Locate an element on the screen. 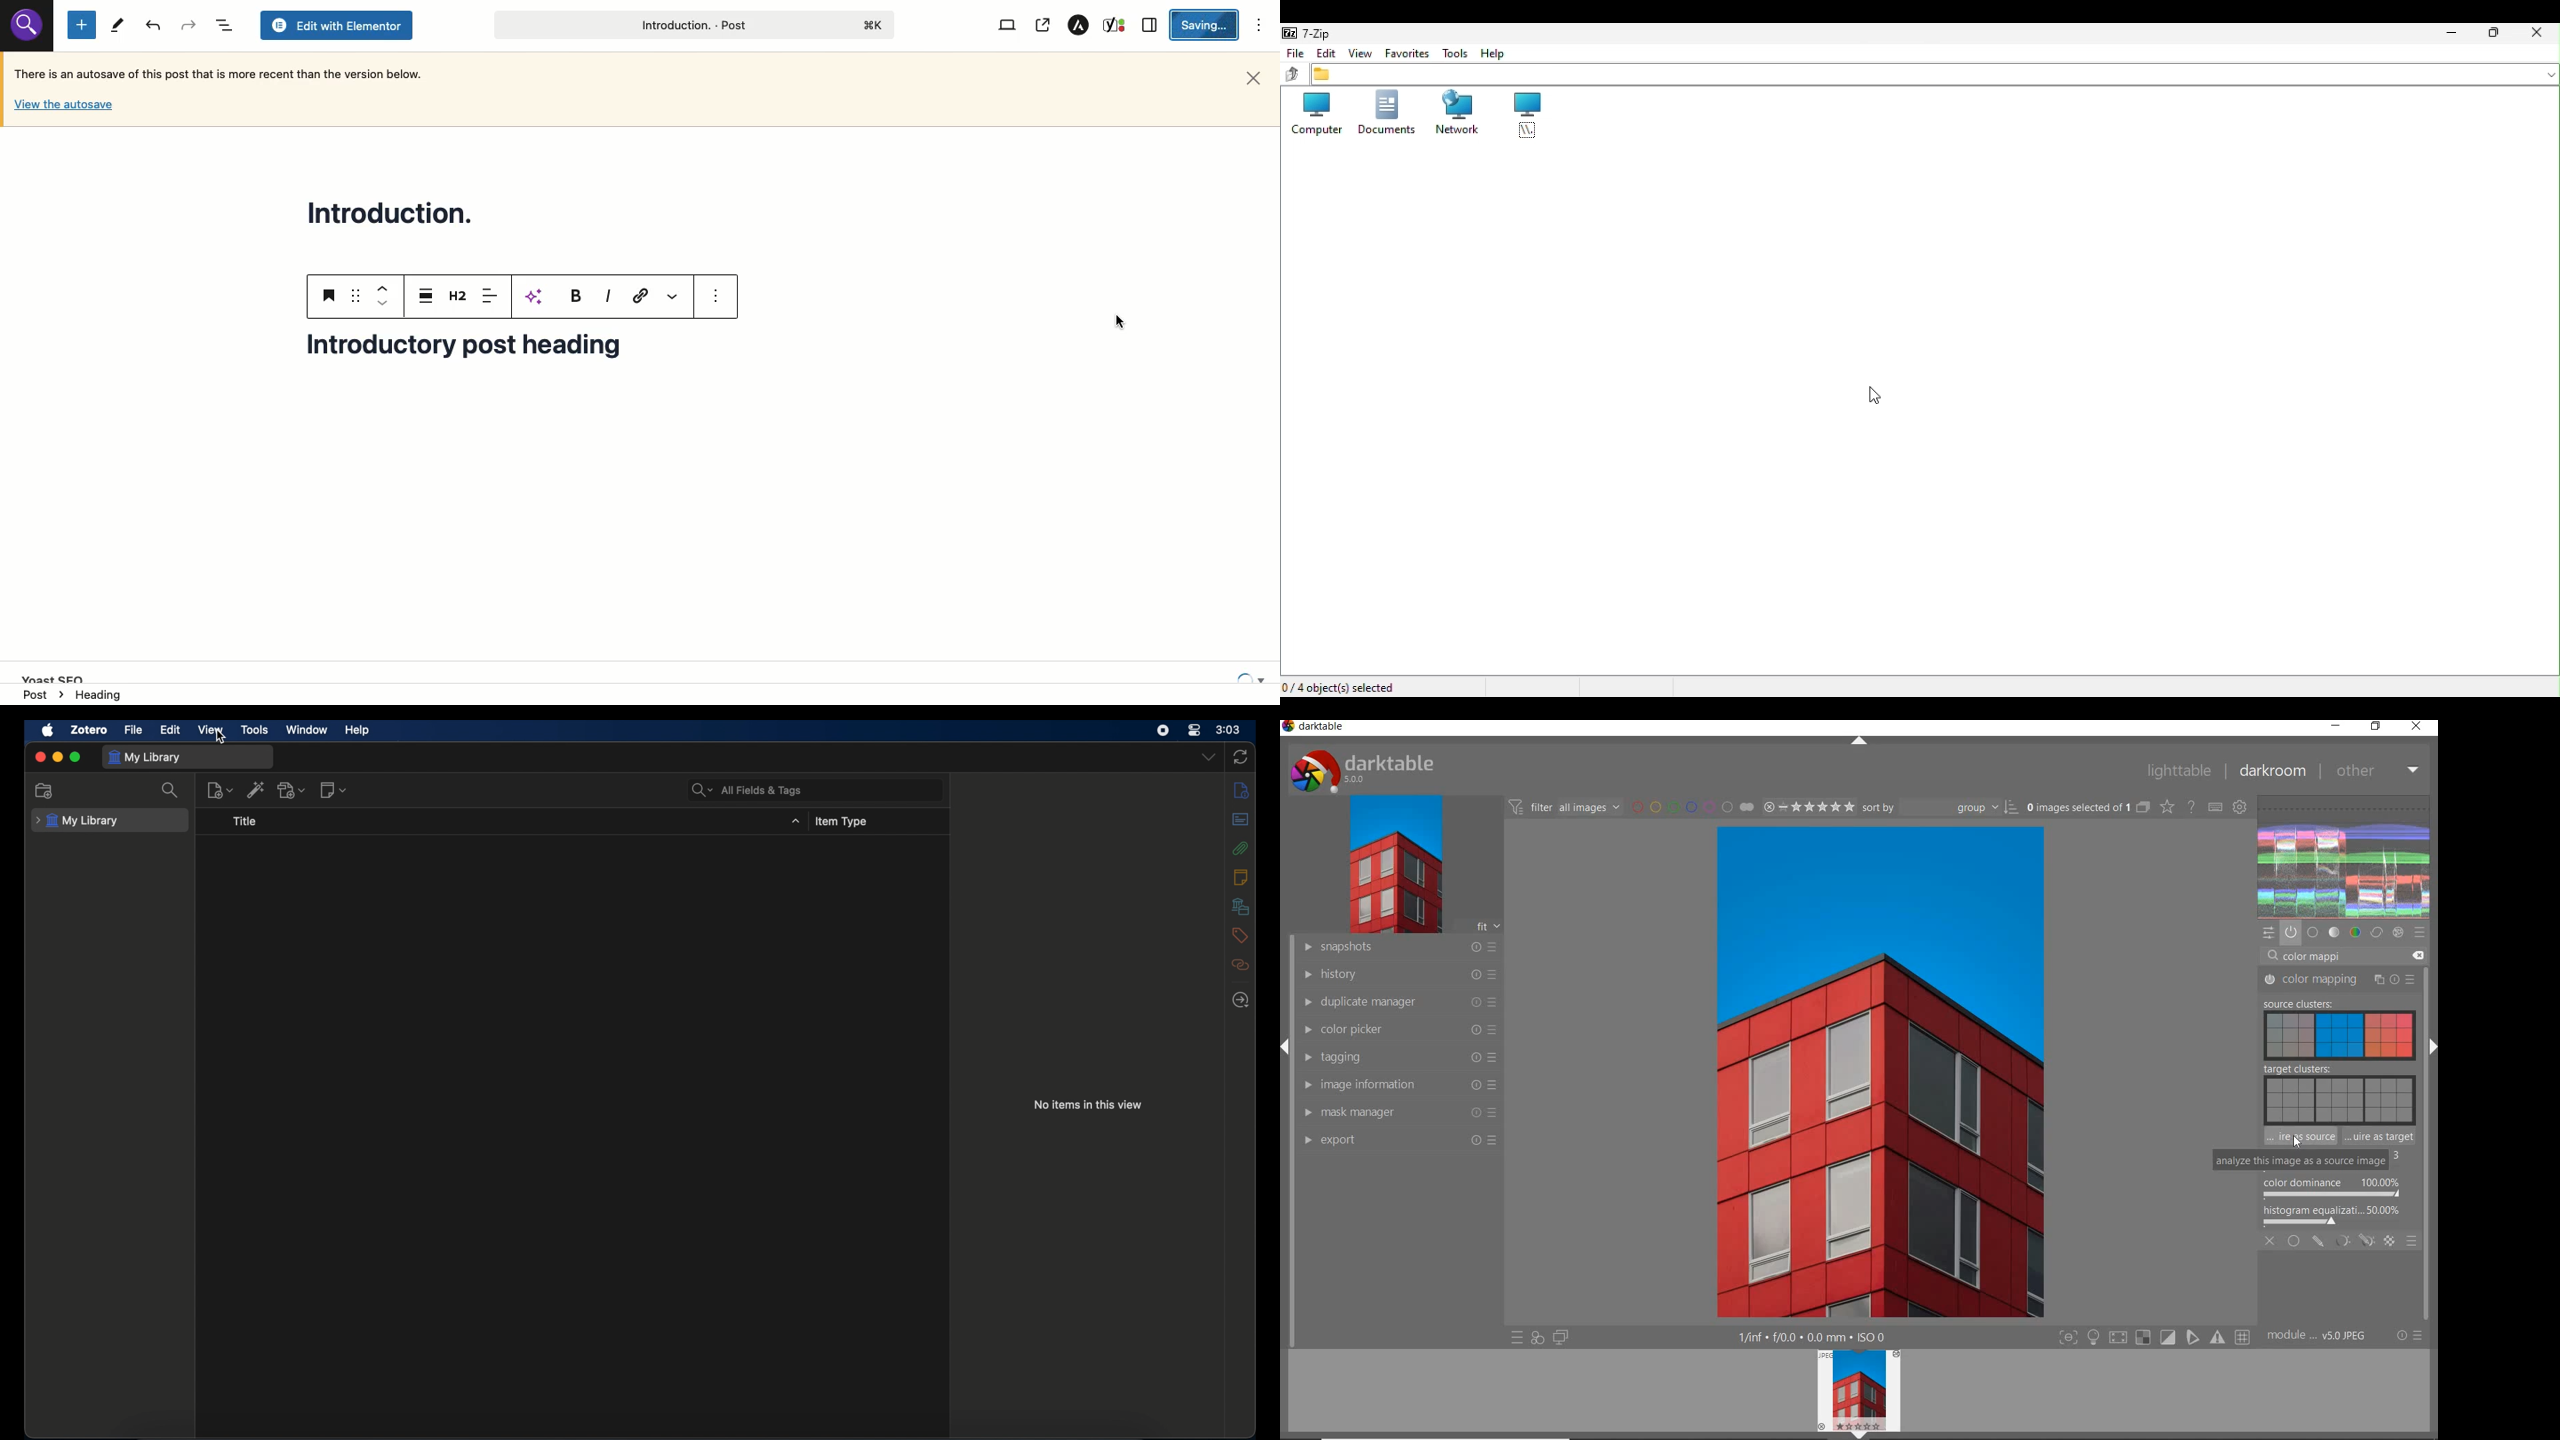 This screenshot has height=1456, width=2576. up is located at coordinates (1296, 76).